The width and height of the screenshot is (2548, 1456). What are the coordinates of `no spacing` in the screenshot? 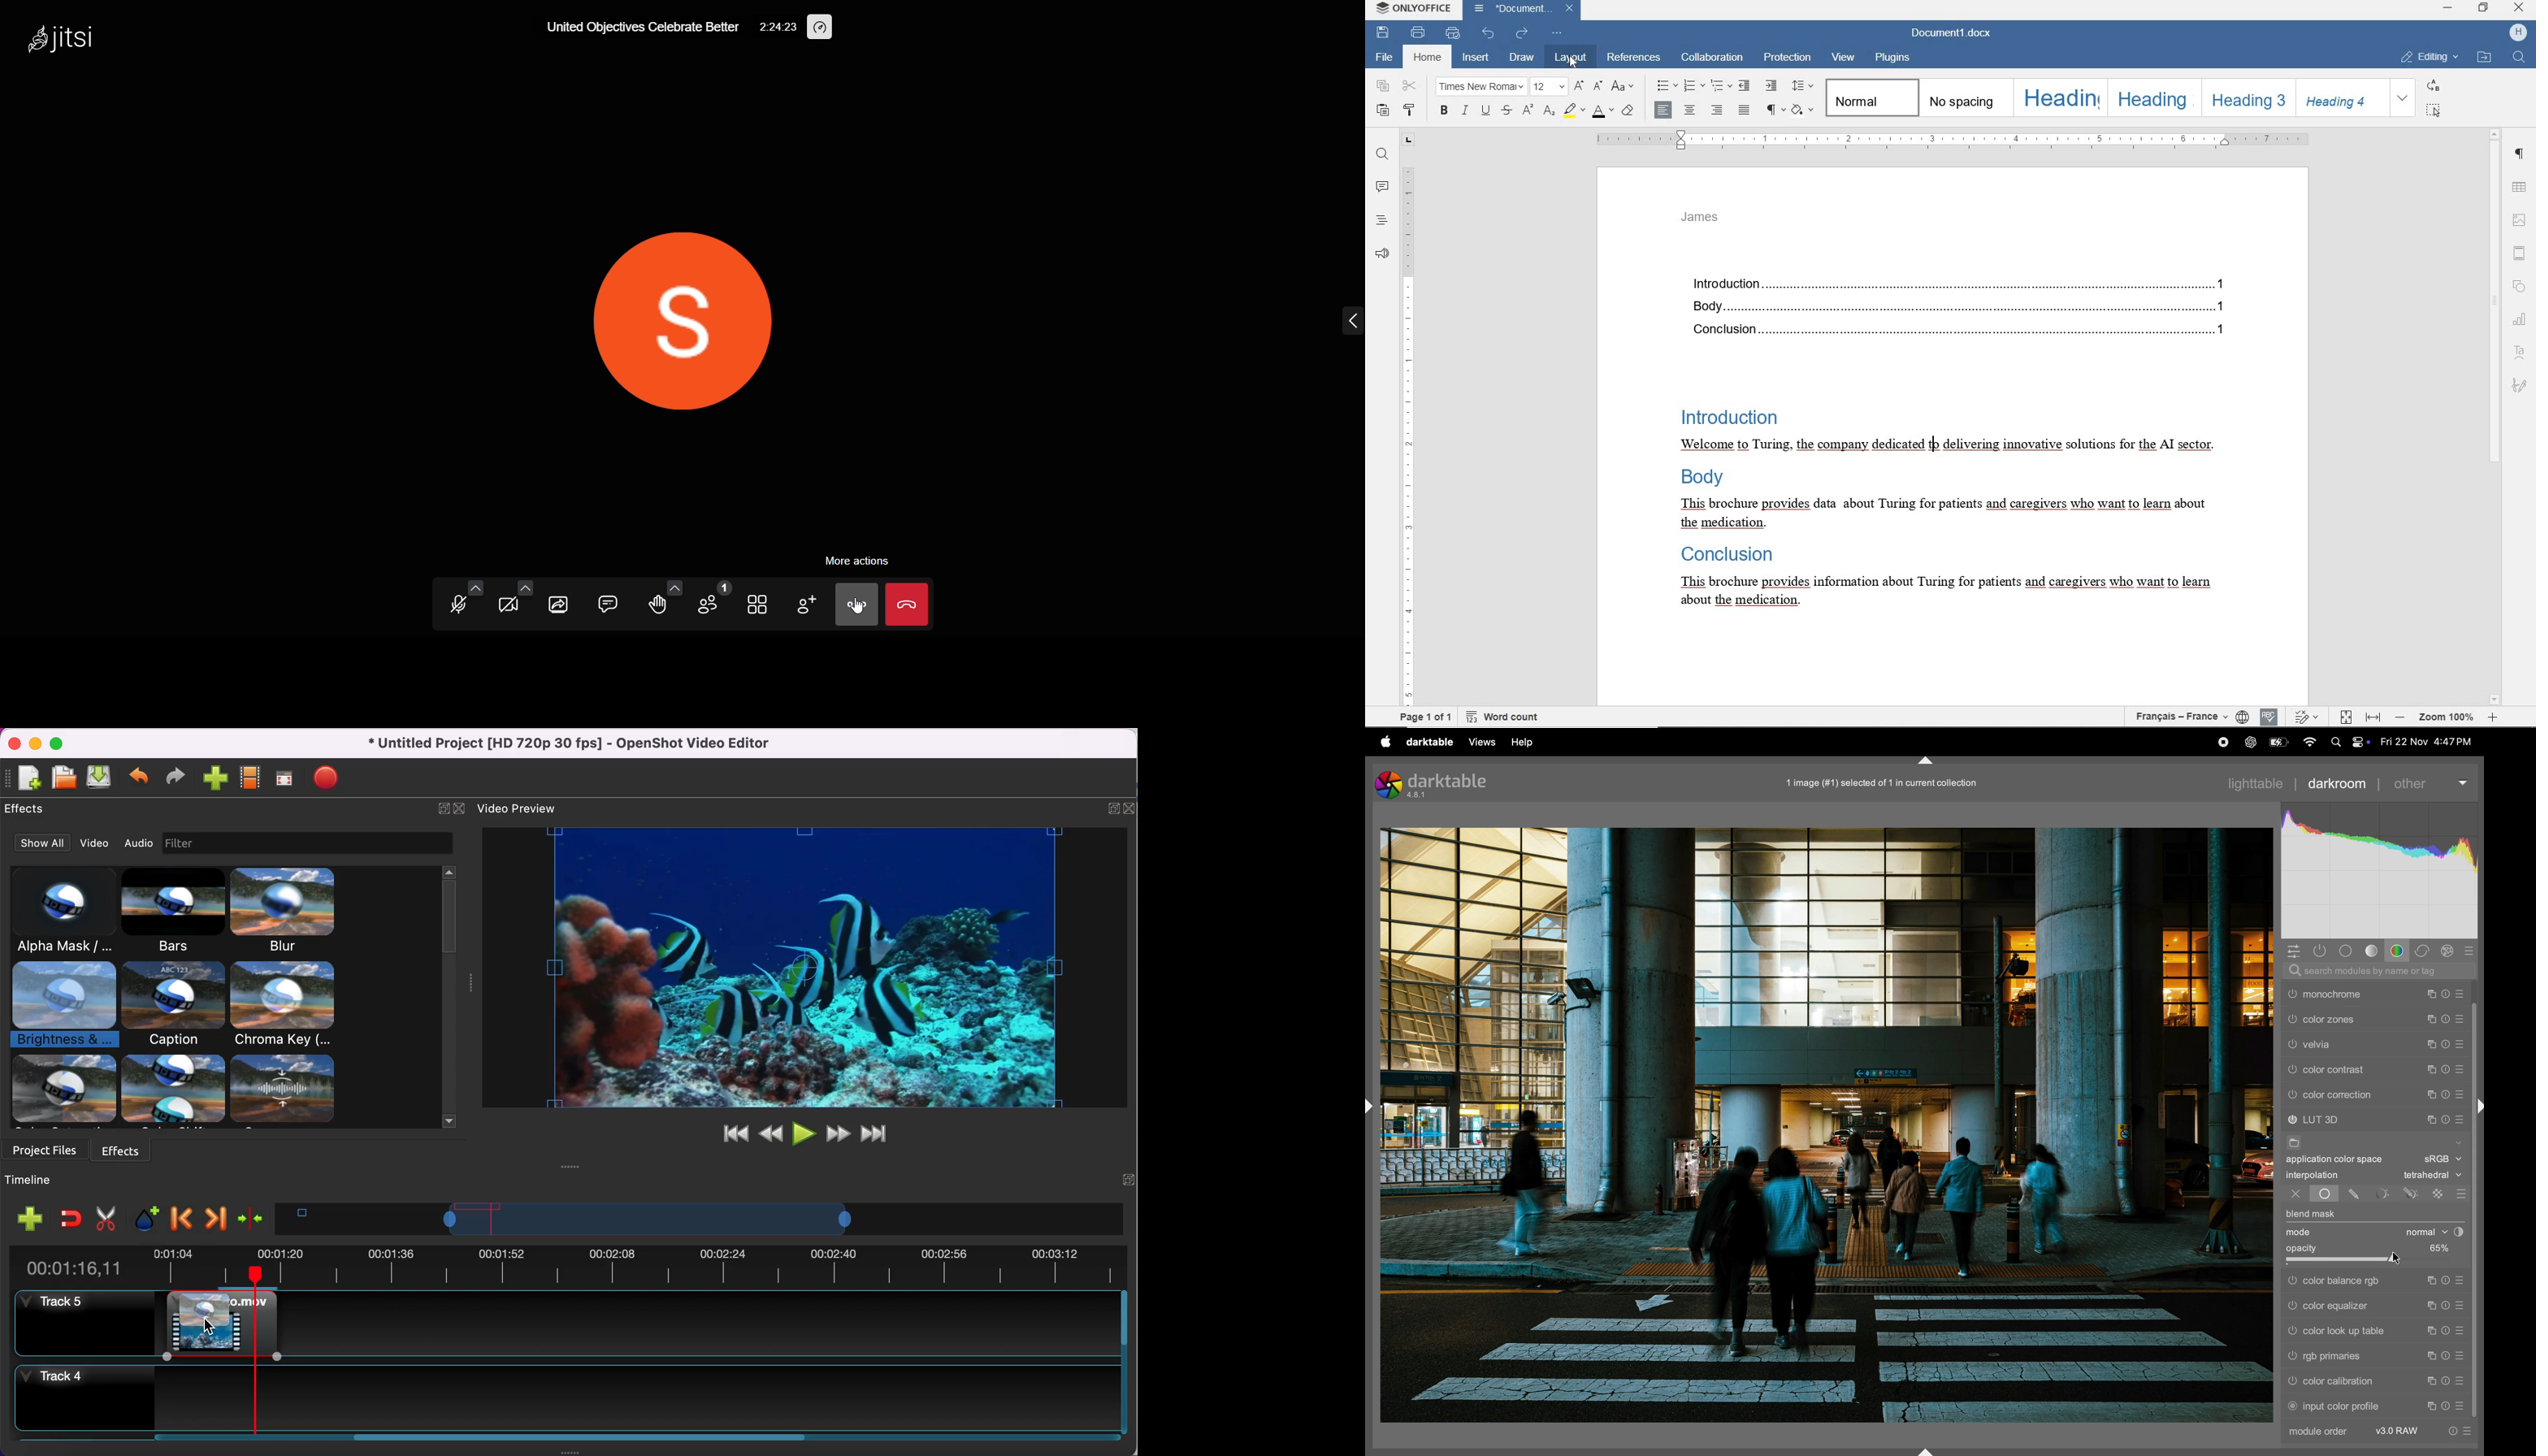 It's located at (1963, 98).